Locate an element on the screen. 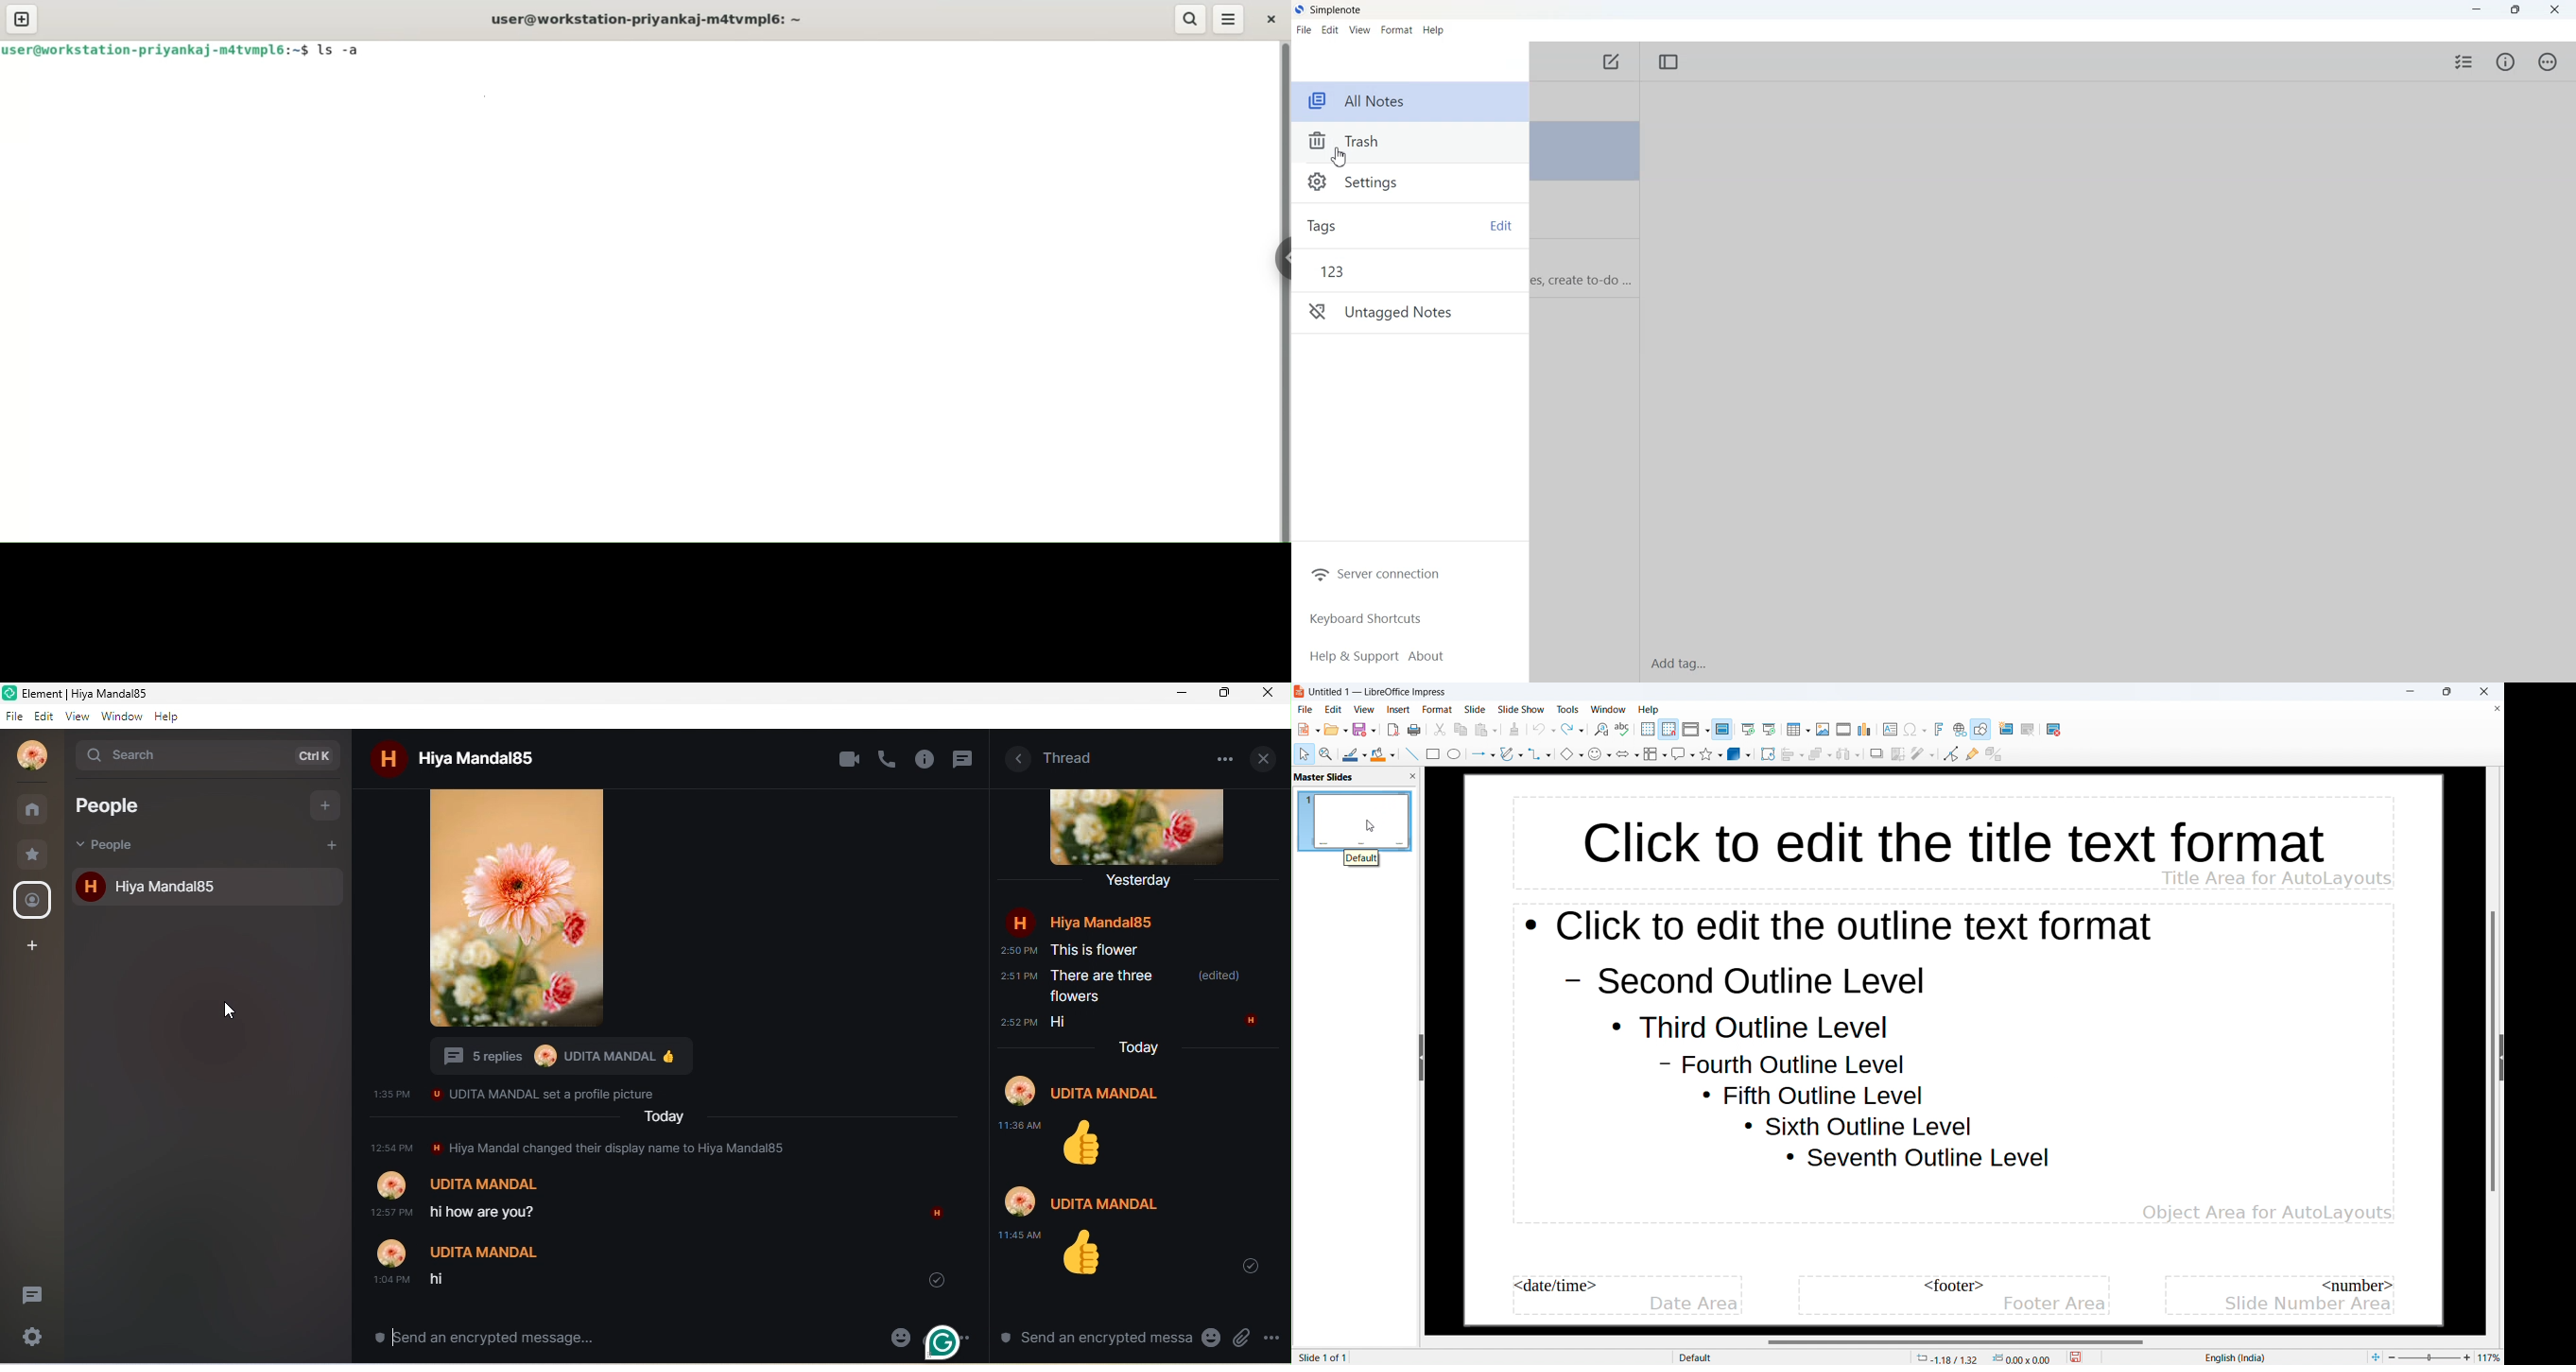  minimize is located at coordinates (2411, 691).